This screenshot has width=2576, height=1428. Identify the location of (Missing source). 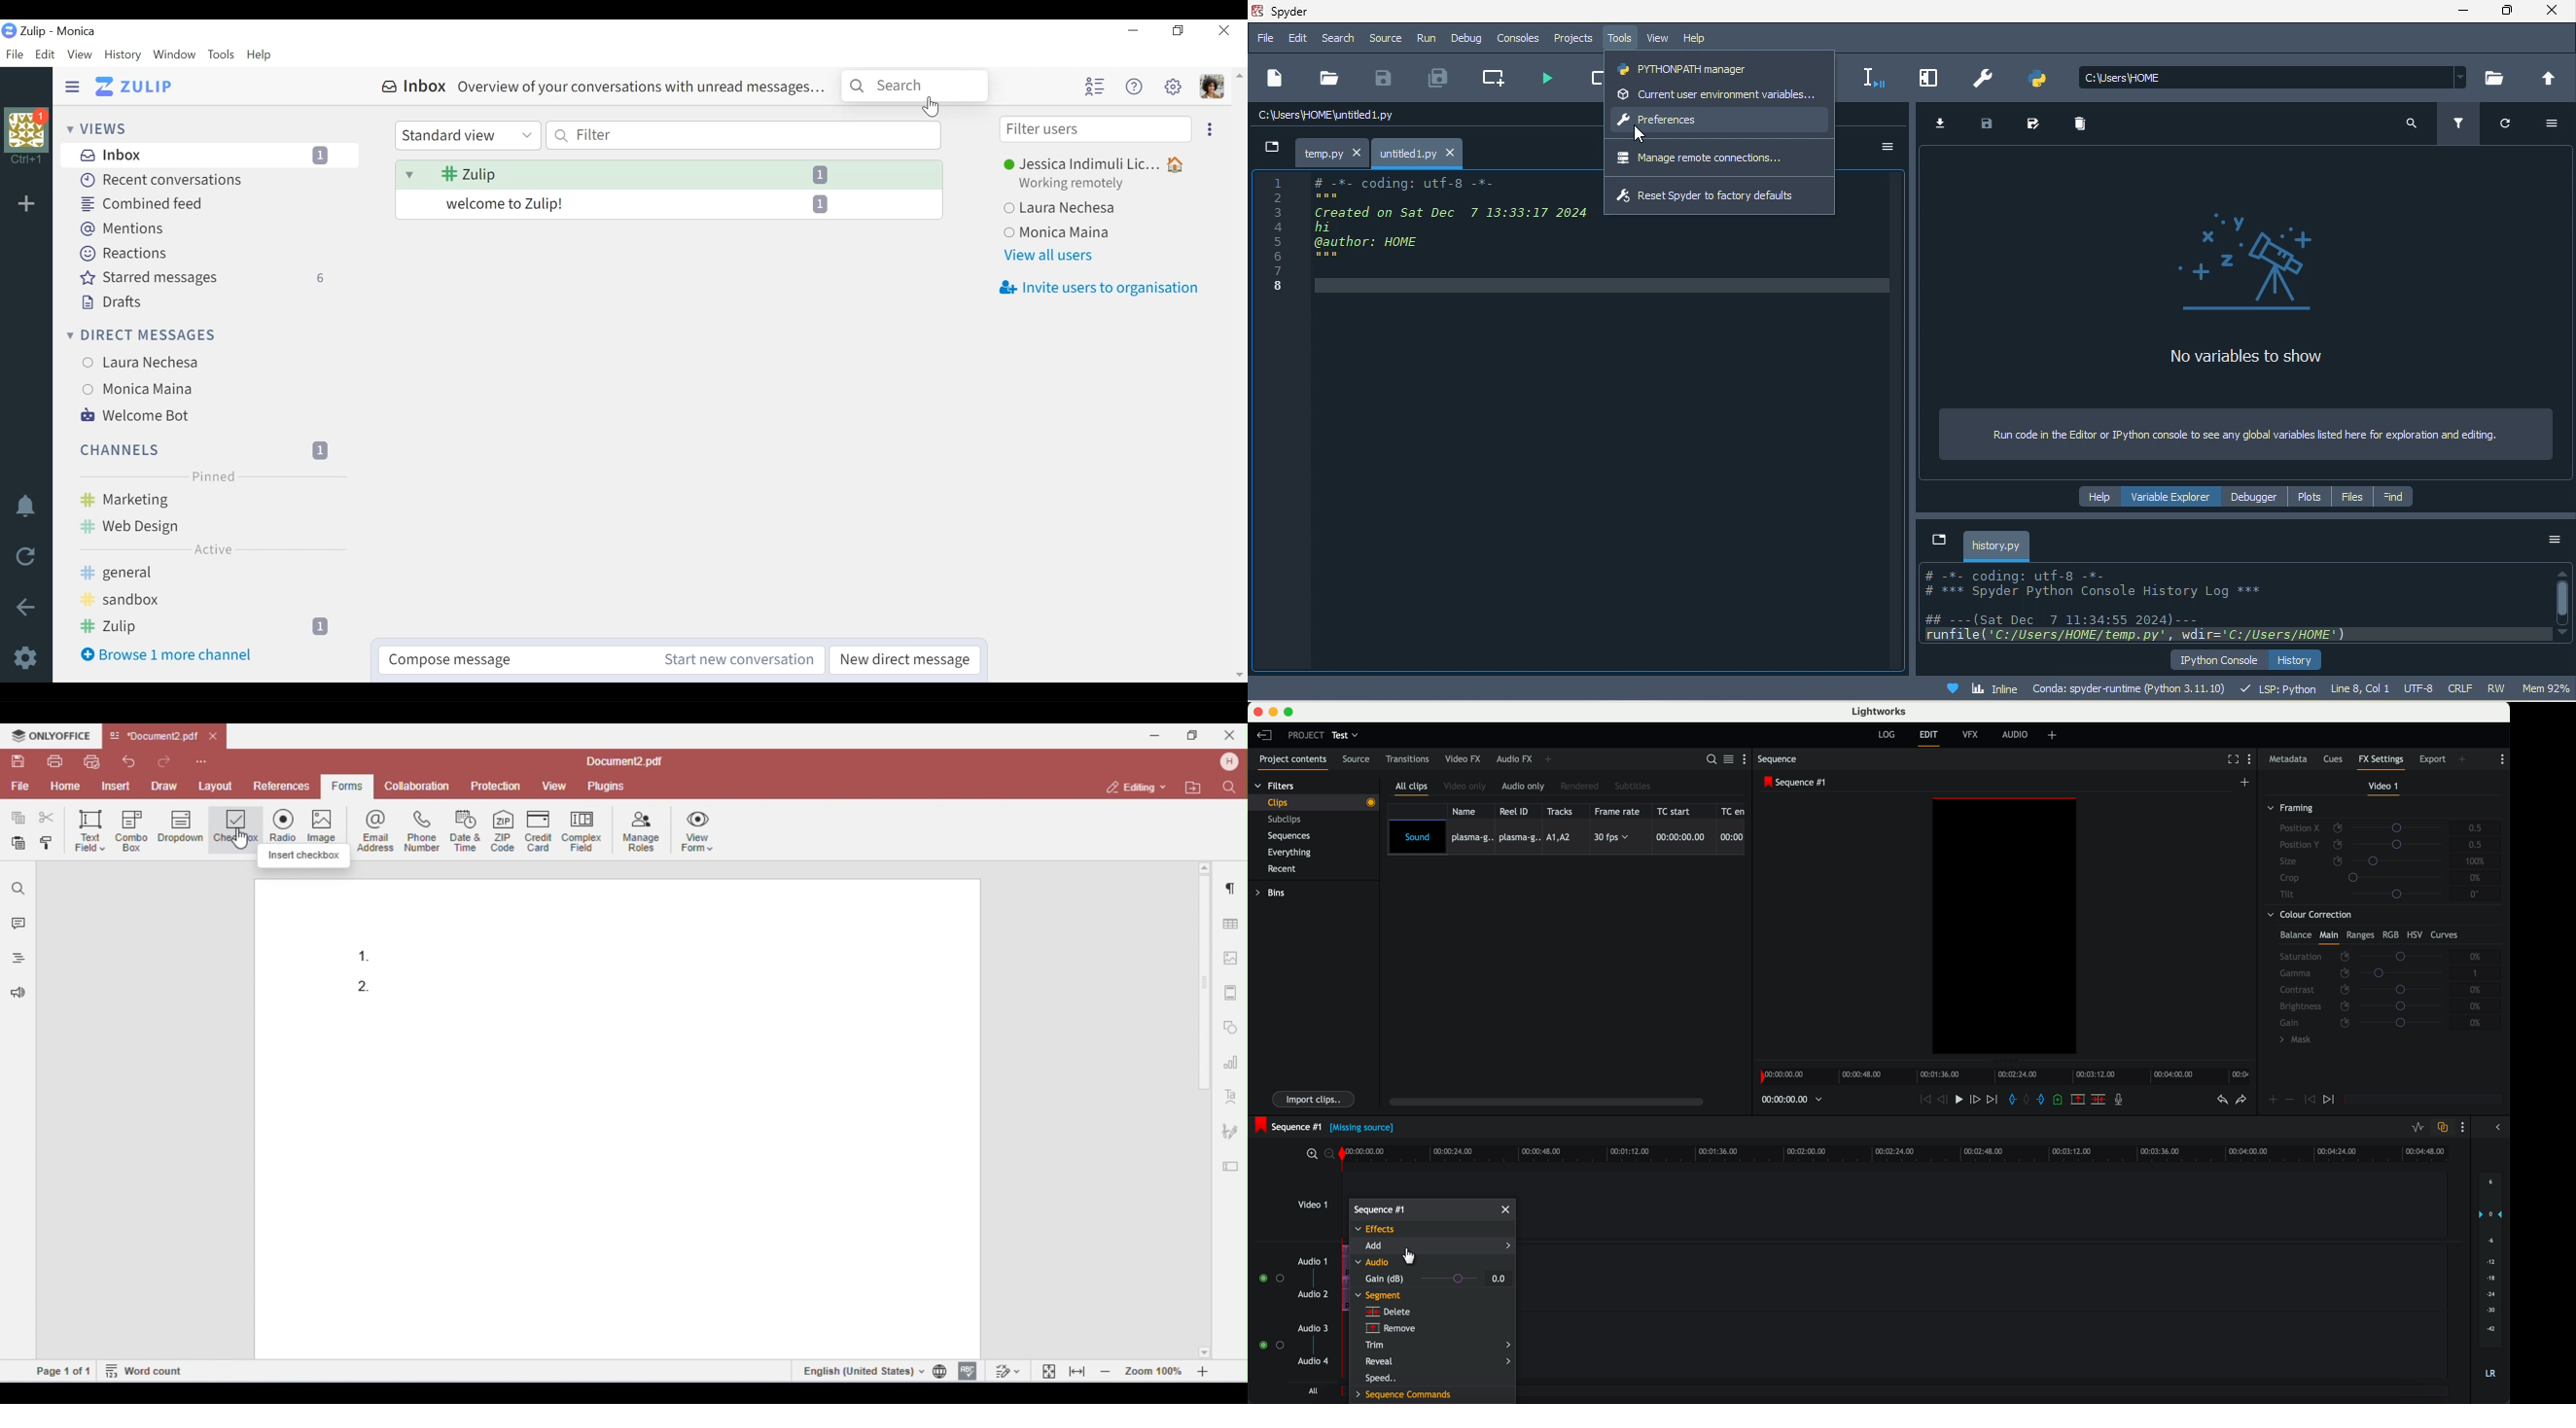
(1365, 1129).